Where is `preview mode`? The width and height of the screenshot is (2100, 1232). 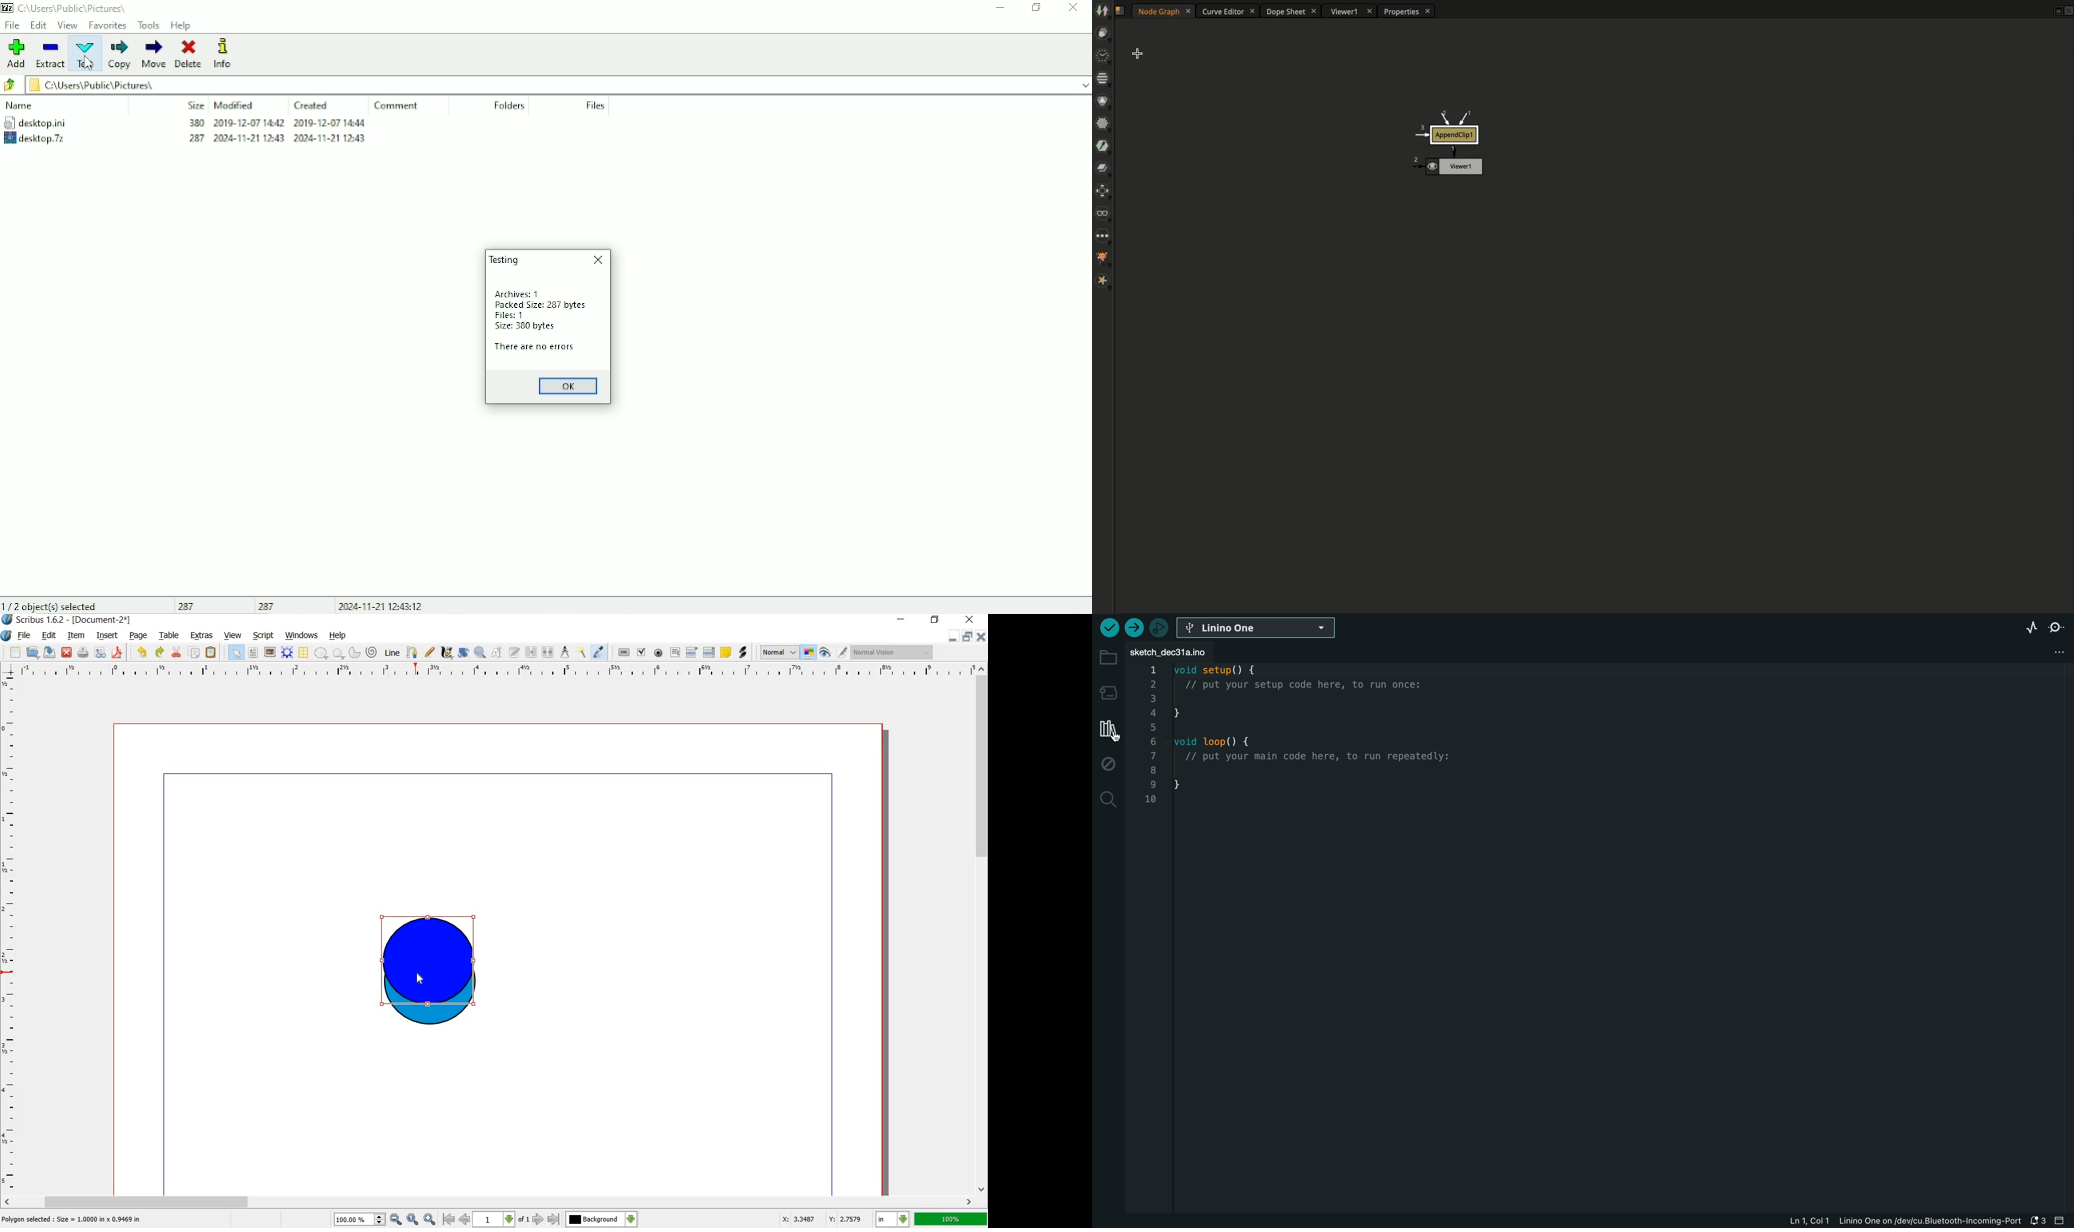
preview mode is located at coordinates (825, 655).